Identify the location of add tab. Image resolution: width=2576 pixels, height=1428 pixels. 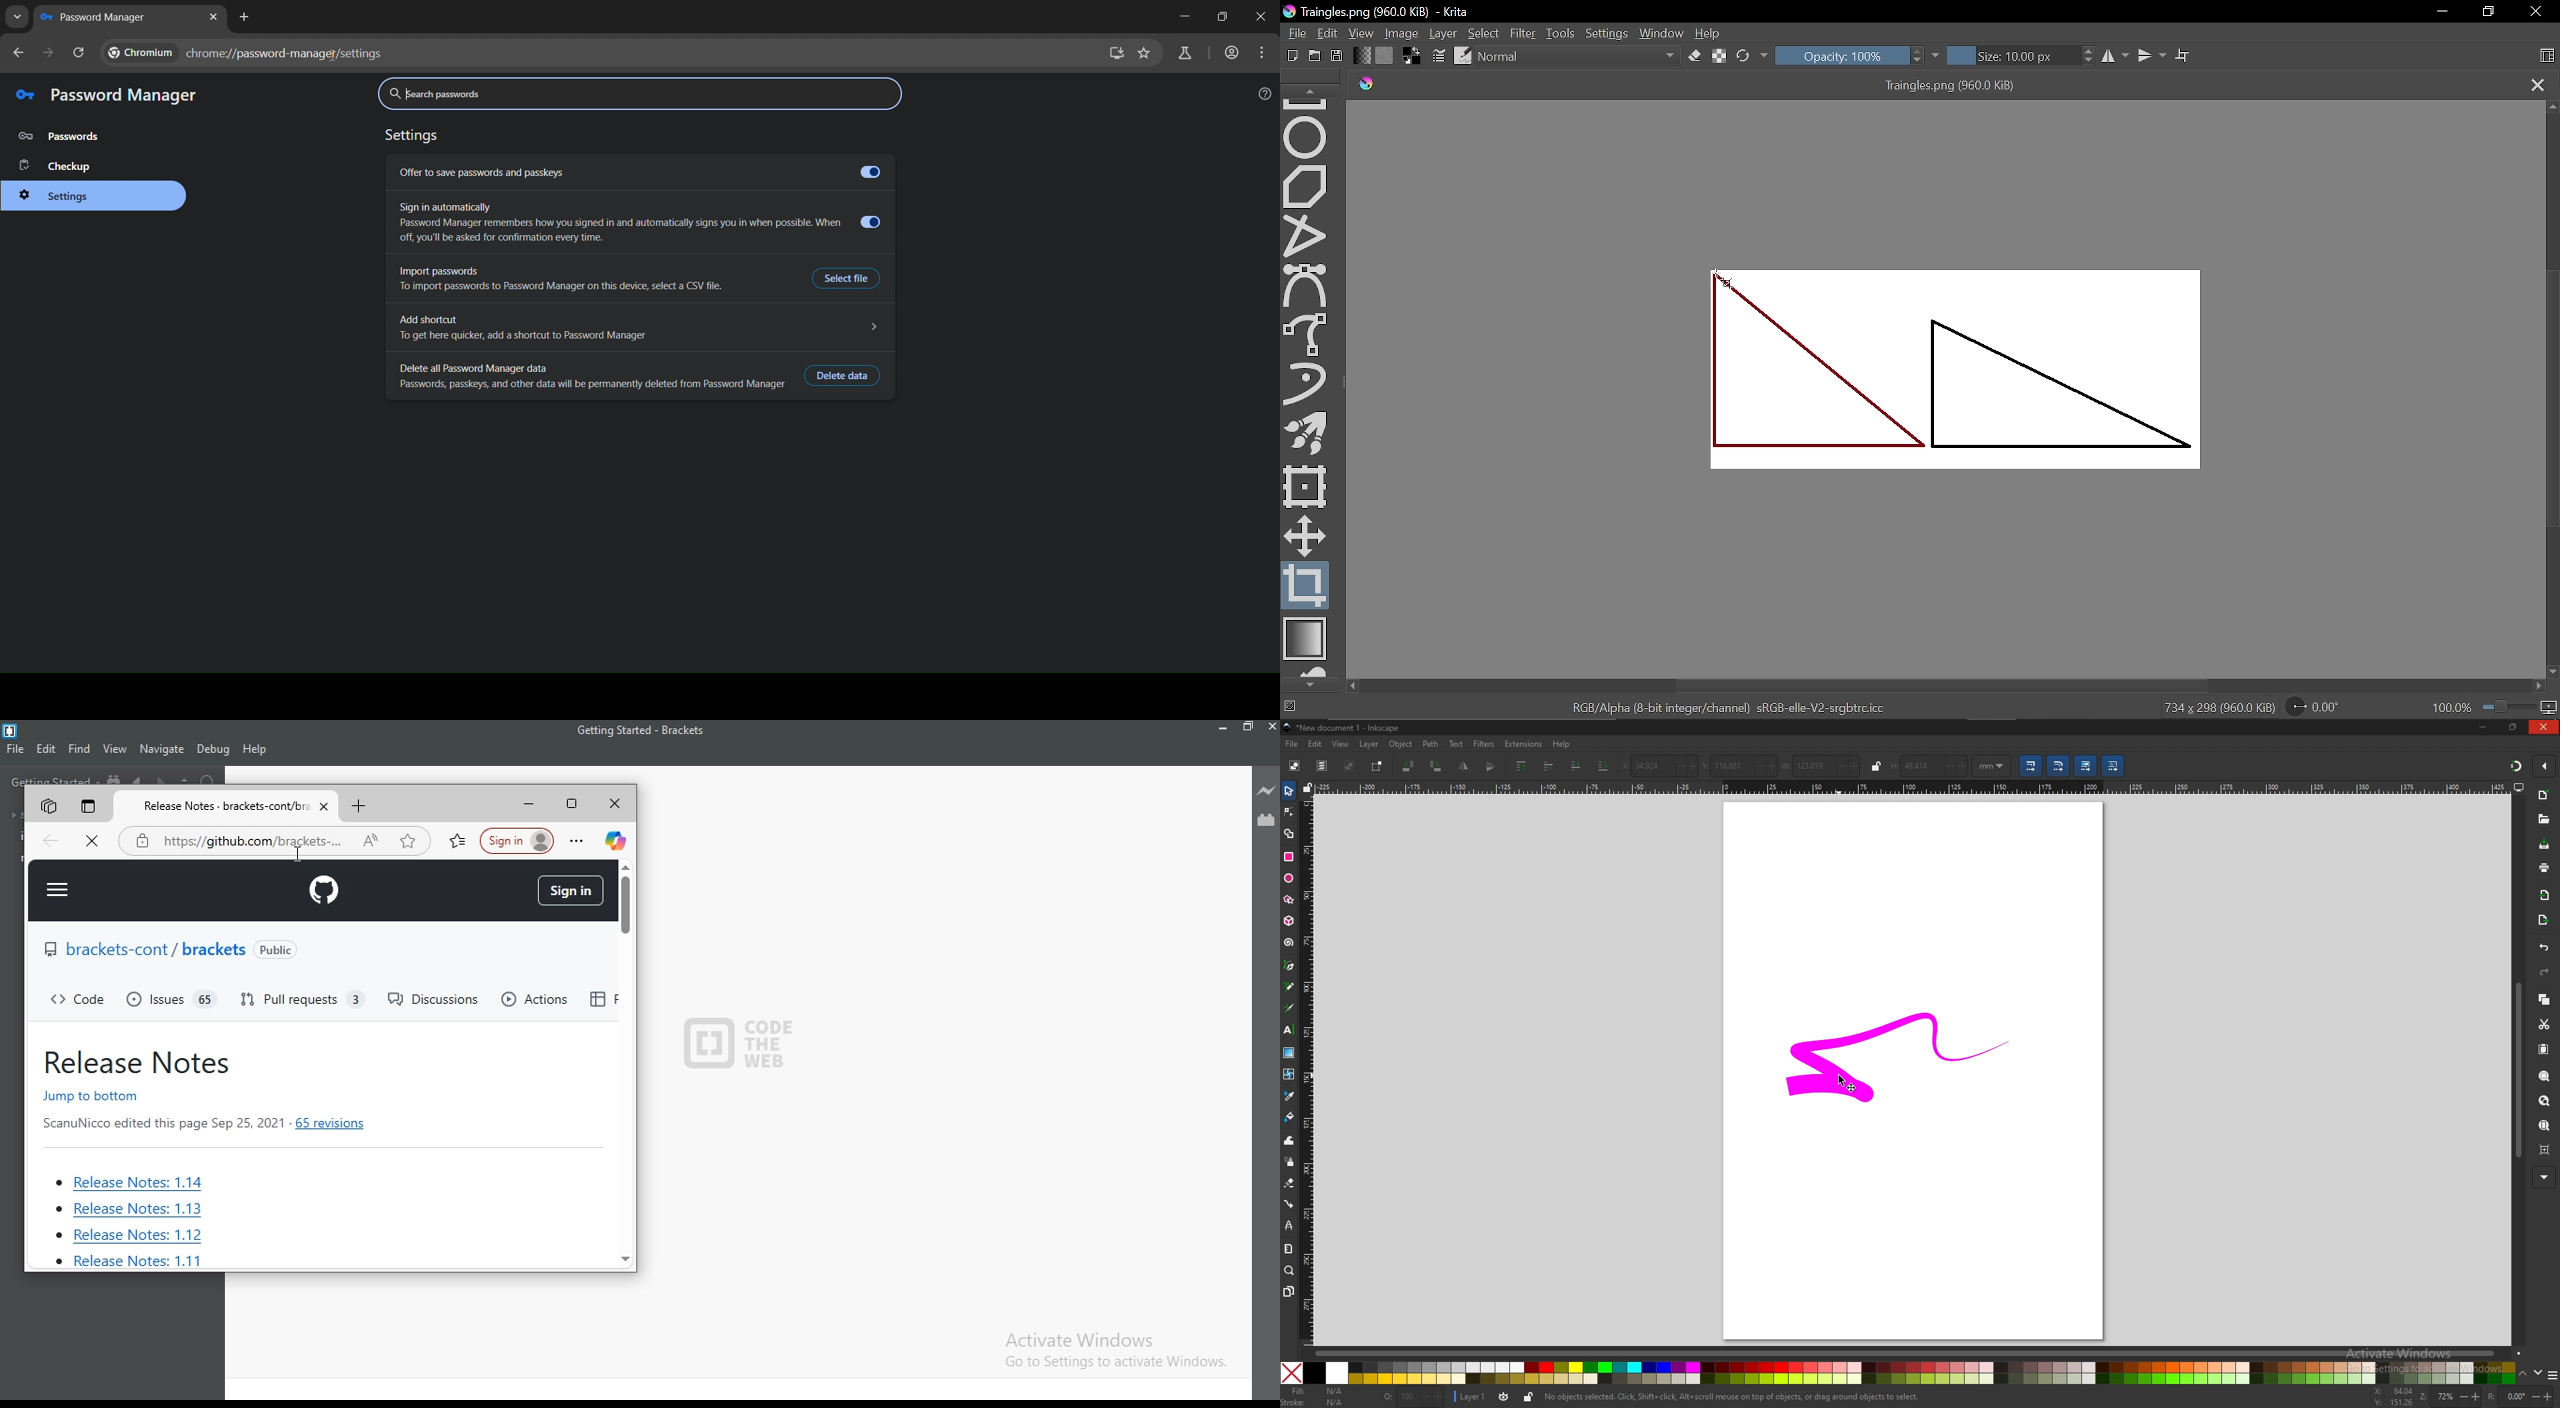
(361, 806).